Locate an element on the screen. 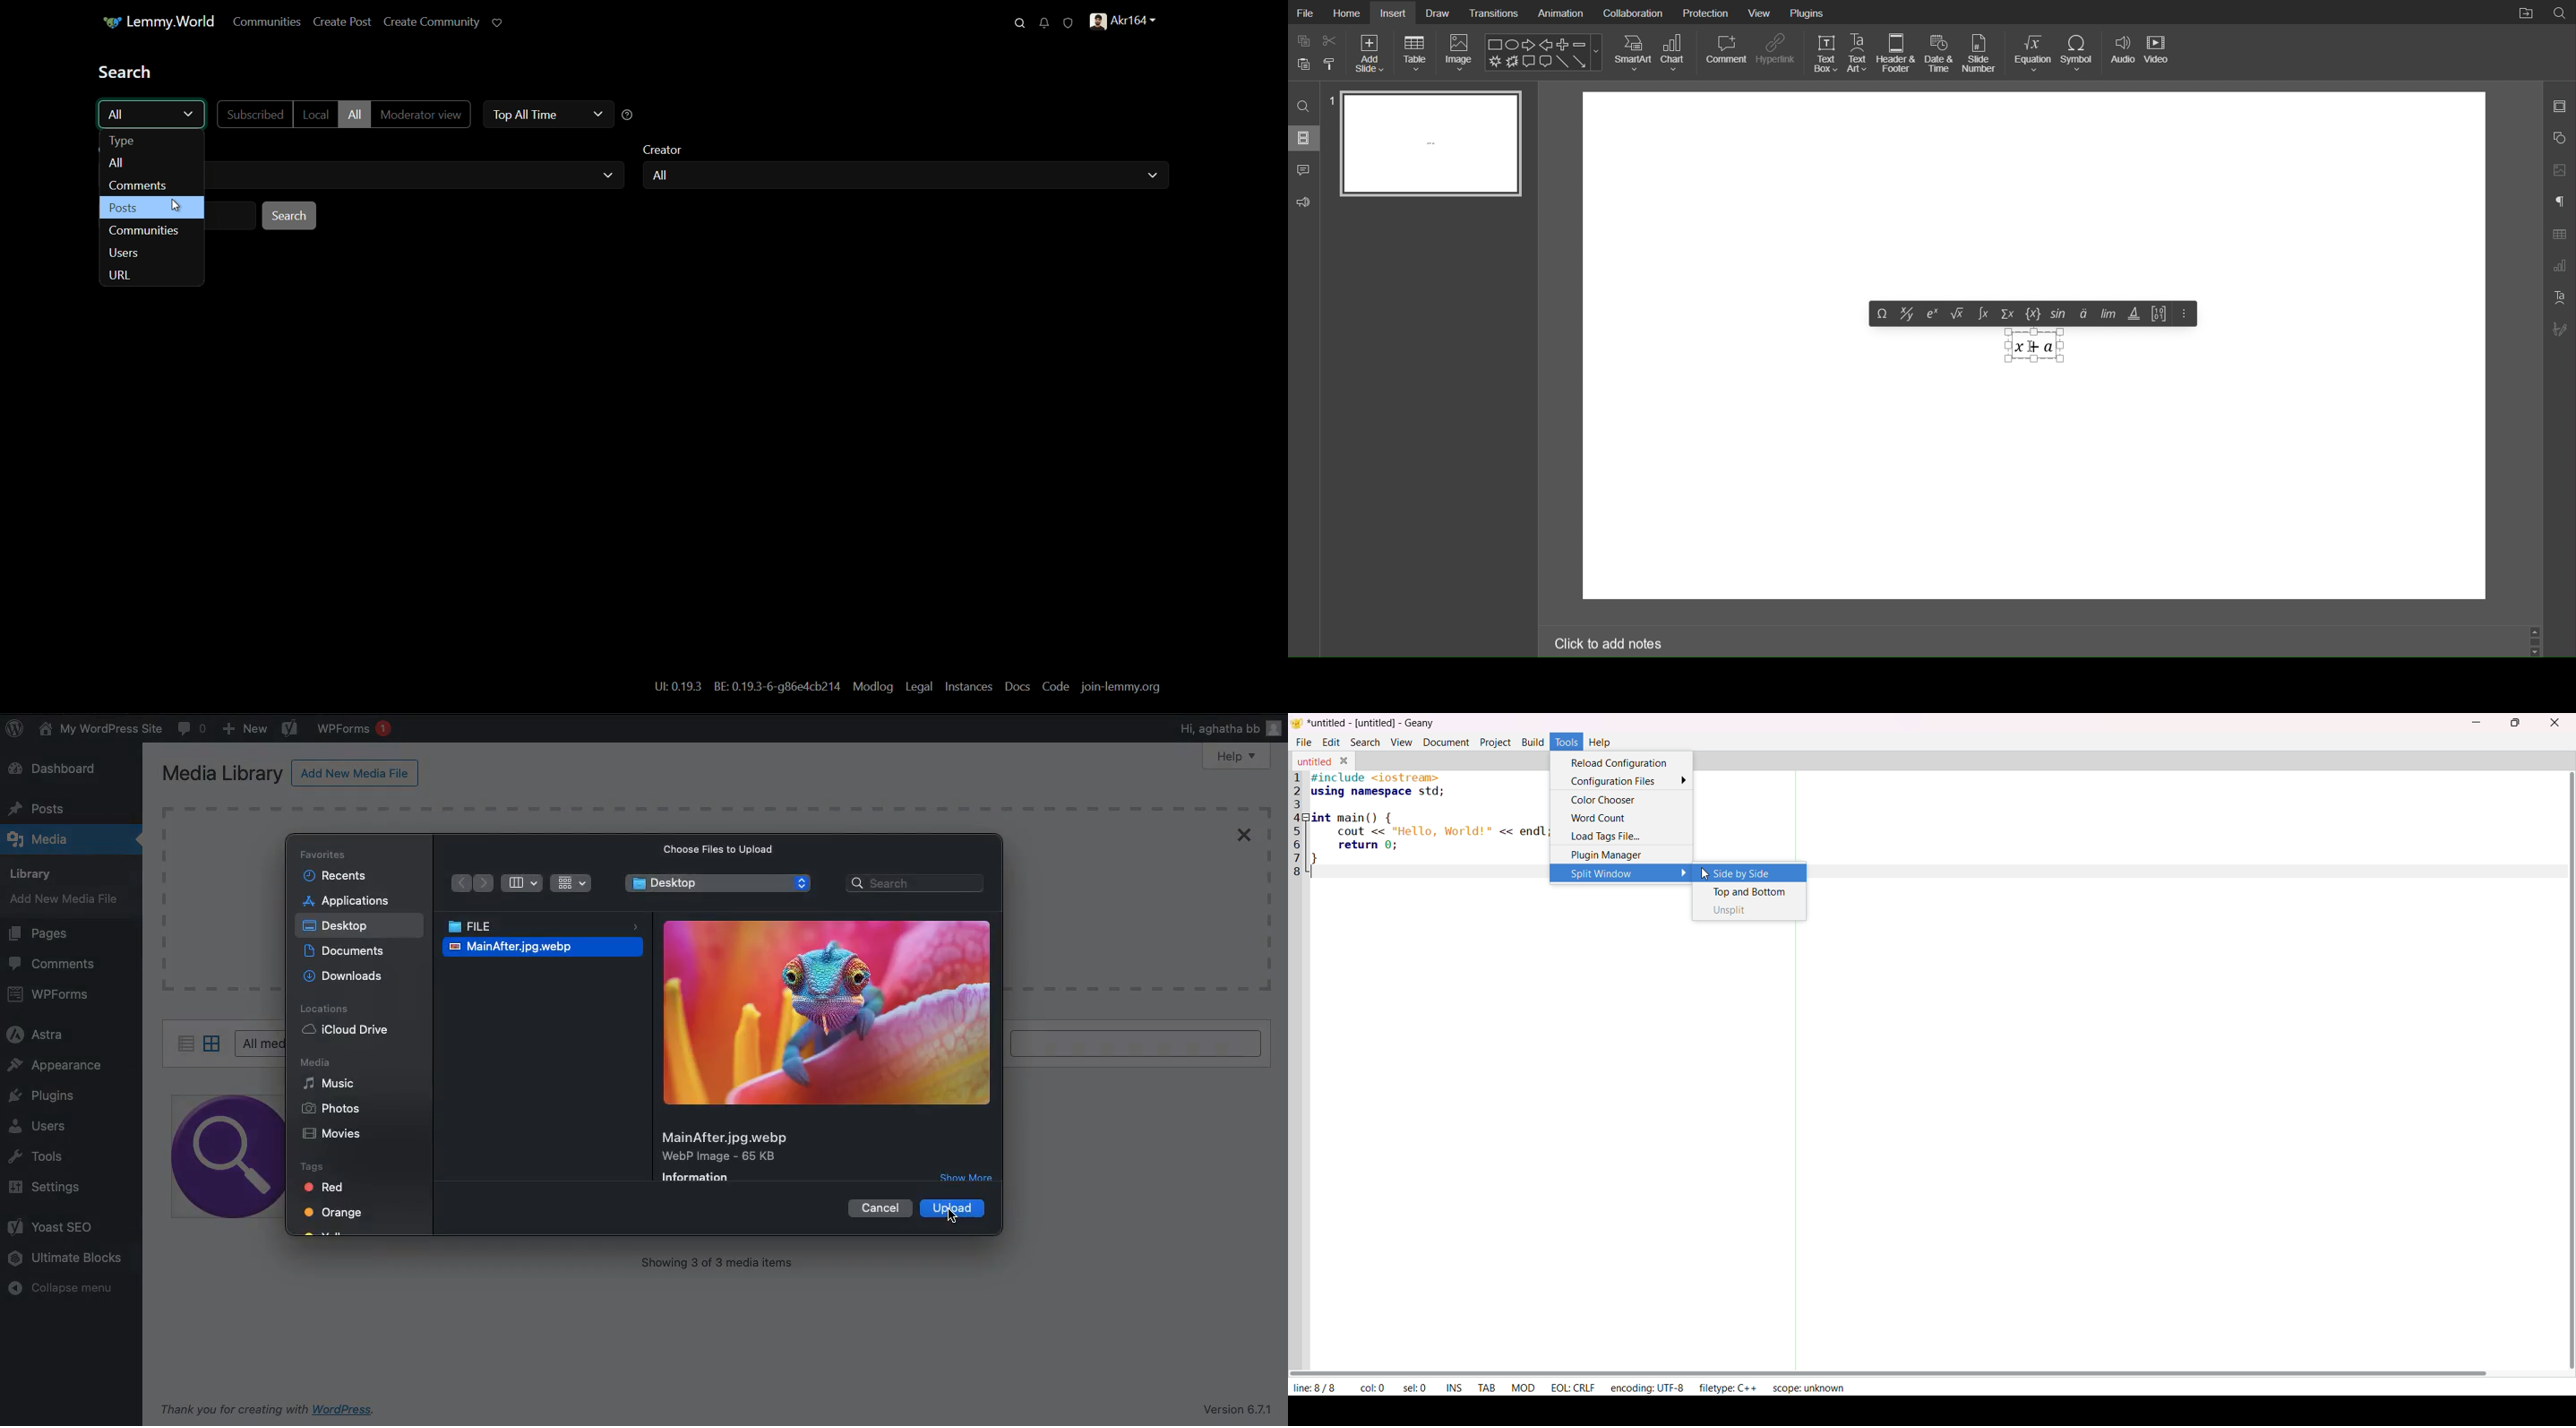 The width and height of the screenshot is (2576, 1428). Music is located at coordinates (334, 1083).